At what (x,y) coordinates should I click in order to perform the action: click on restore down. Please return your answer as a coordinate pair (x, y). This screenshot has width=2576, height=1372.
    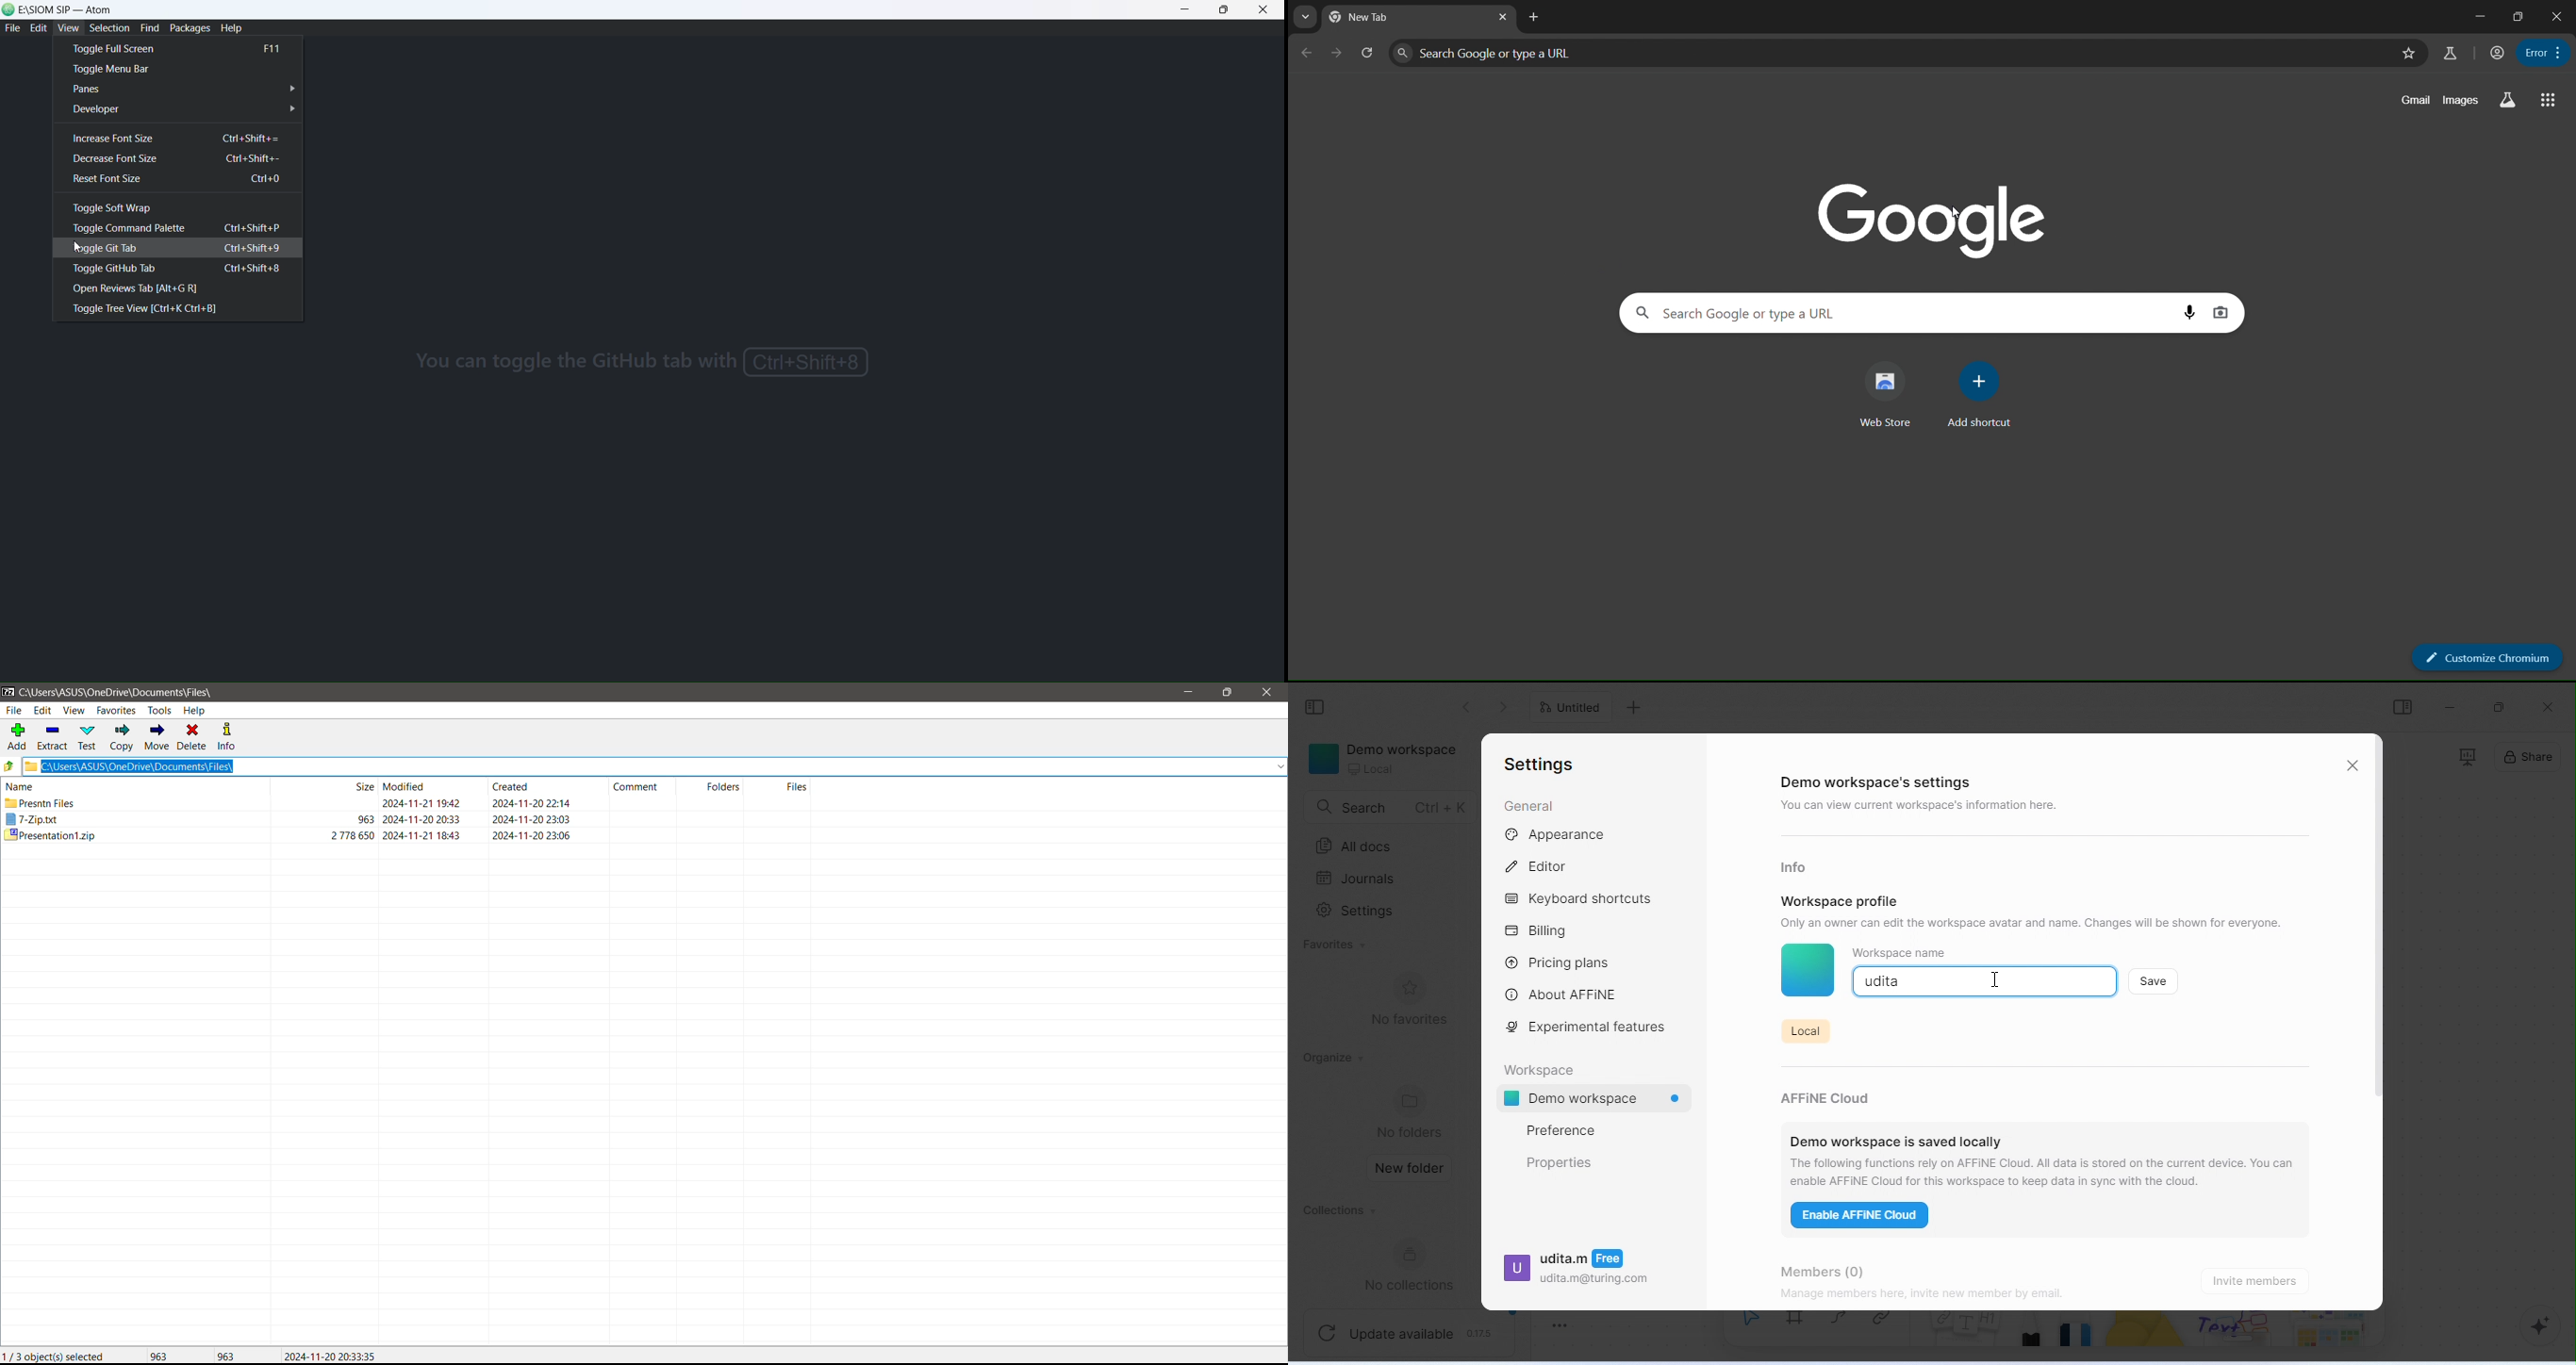
    Looking at the image, I should click on (2518, 17).